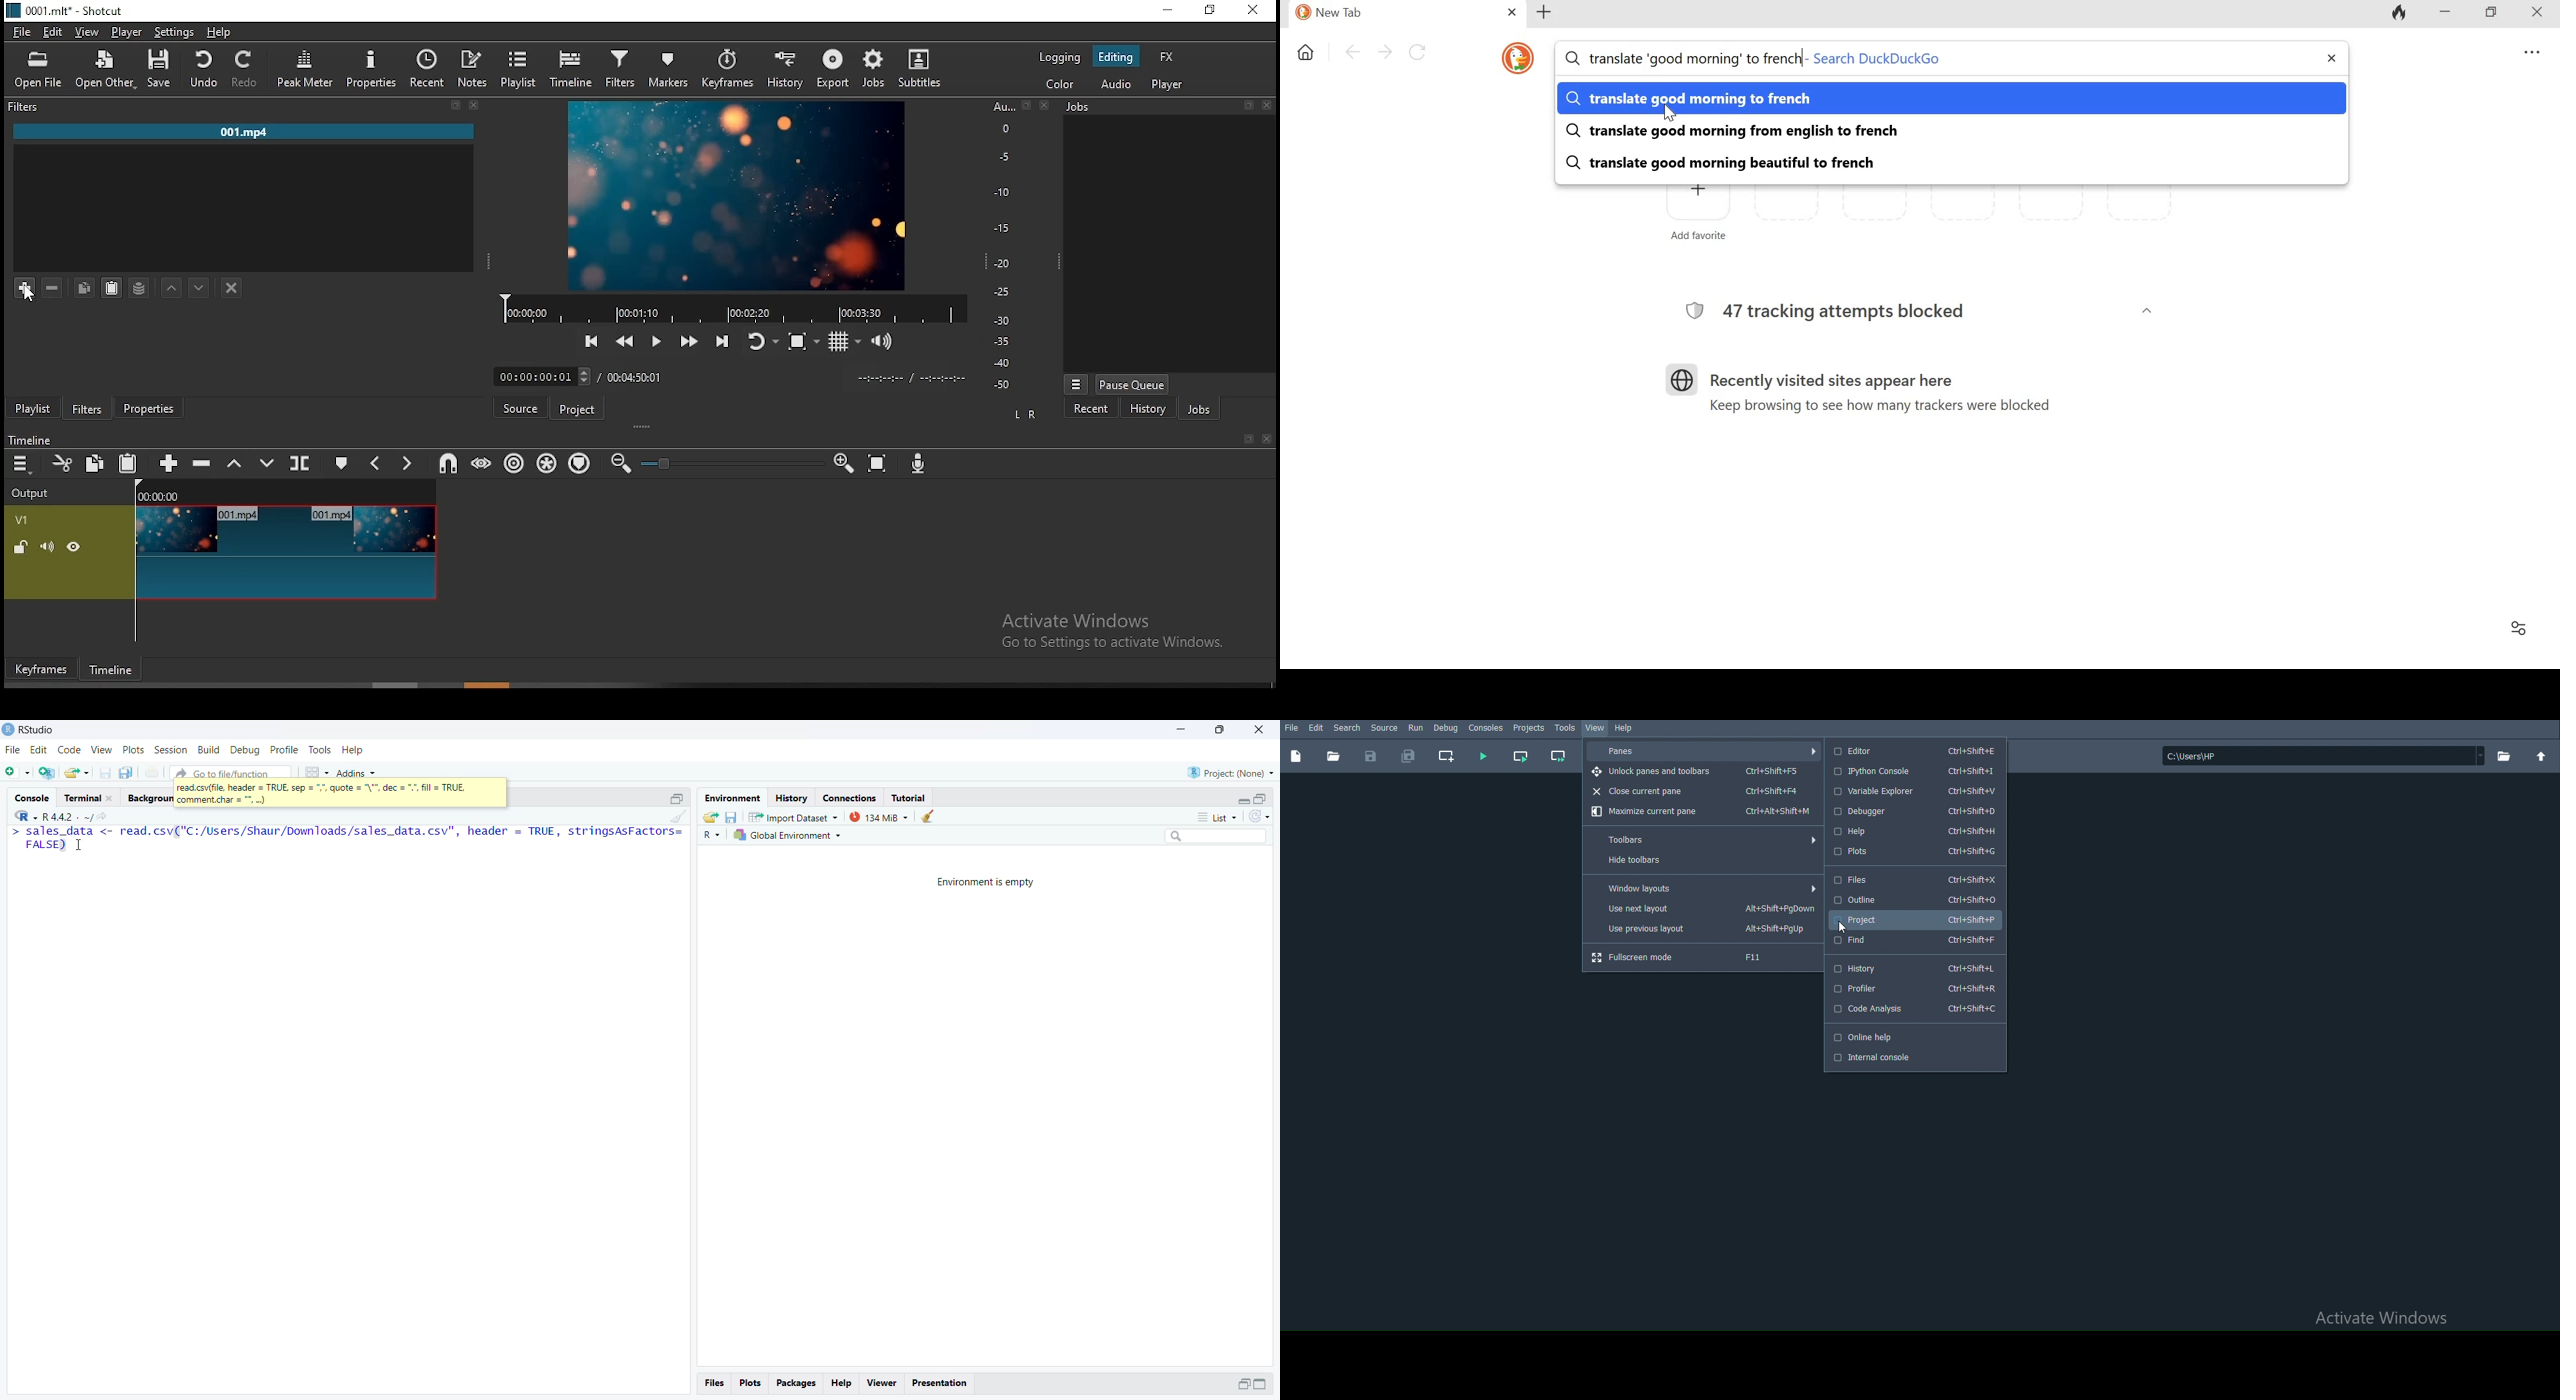  Describe the element at coordinates (627, 339) in the screenshot. I see `play quickly backward` at that location.